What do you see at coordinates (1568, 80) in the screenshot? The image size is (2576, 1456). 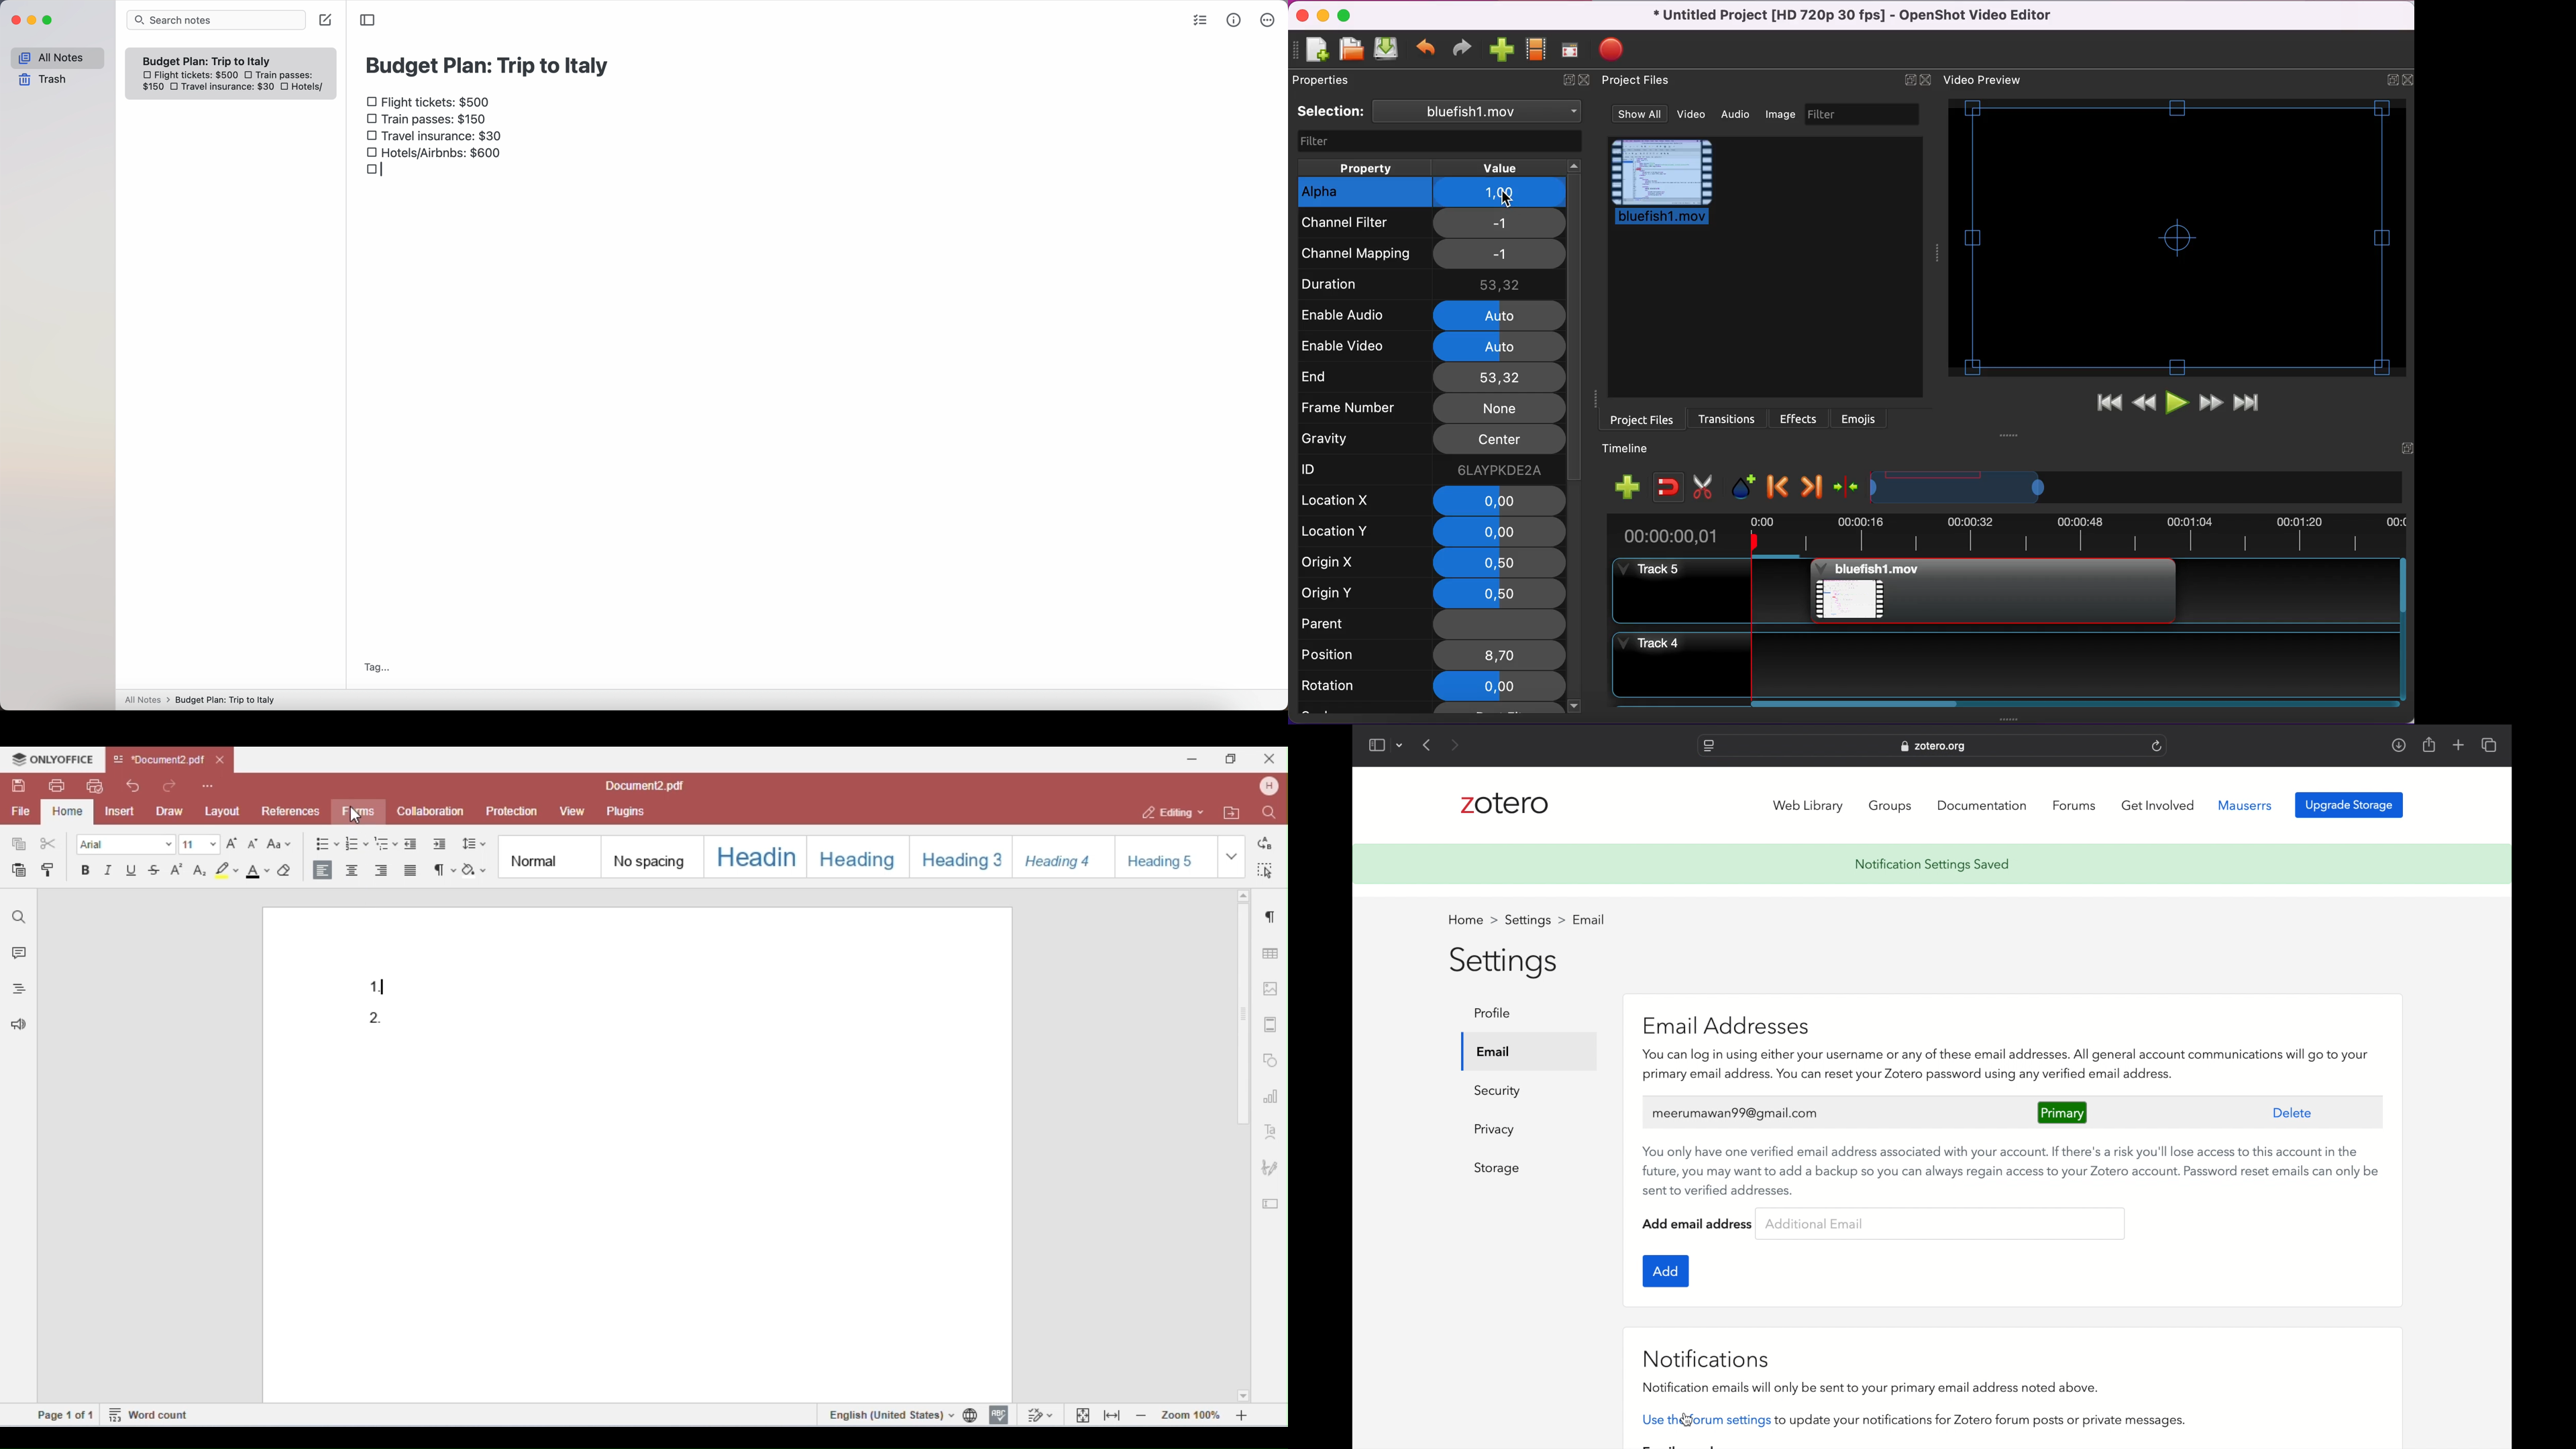 I see `expand/hide` at bounding box center [1568, 80].